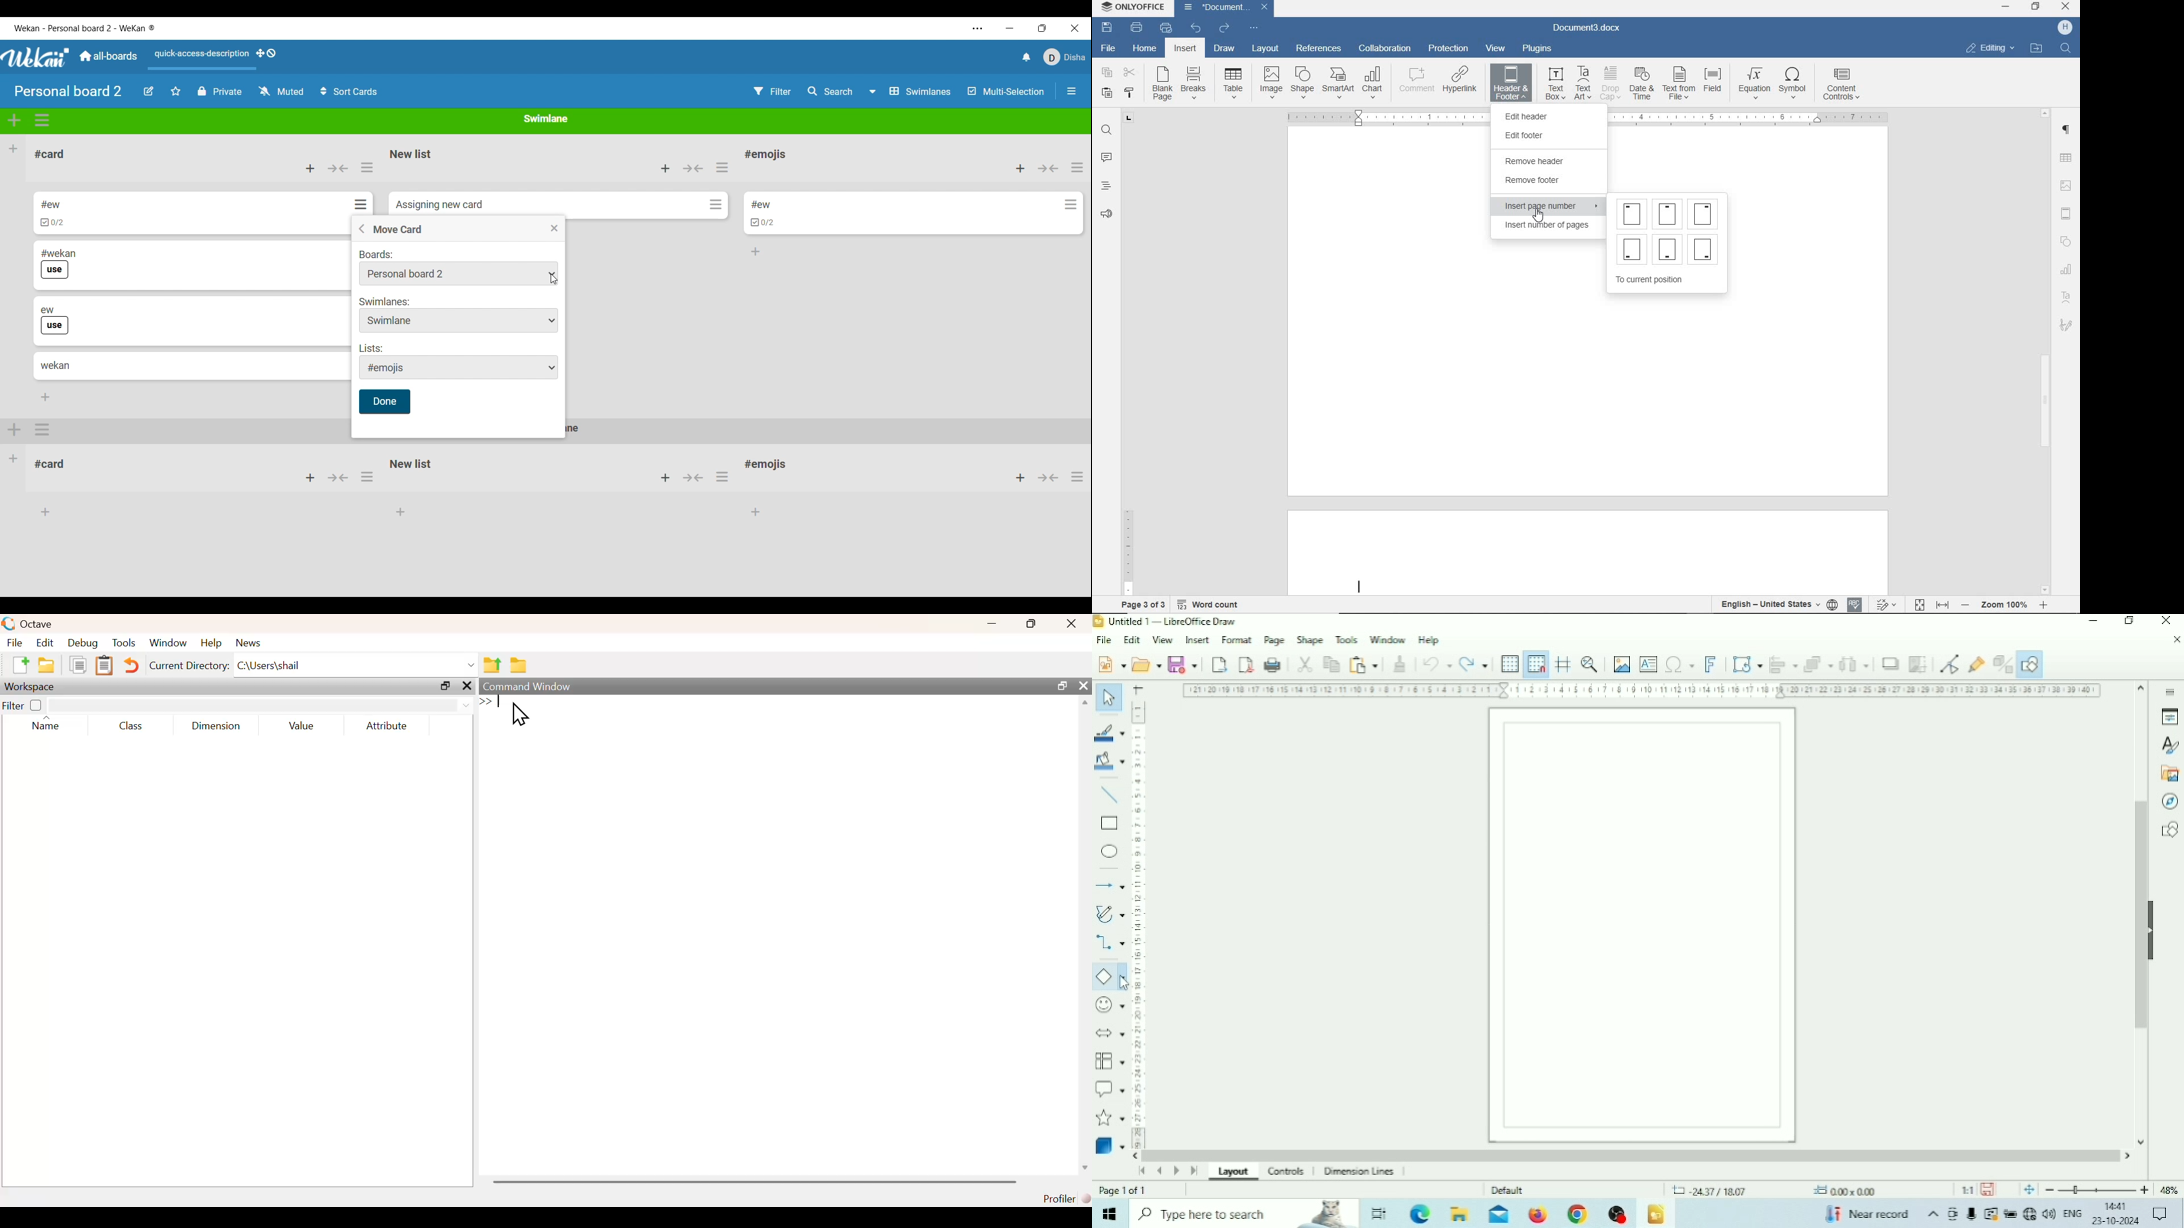  What do you see at coordinates (1497, 48) in the screenshot?
I see `VIEW` at bounding box center [1497, 48].